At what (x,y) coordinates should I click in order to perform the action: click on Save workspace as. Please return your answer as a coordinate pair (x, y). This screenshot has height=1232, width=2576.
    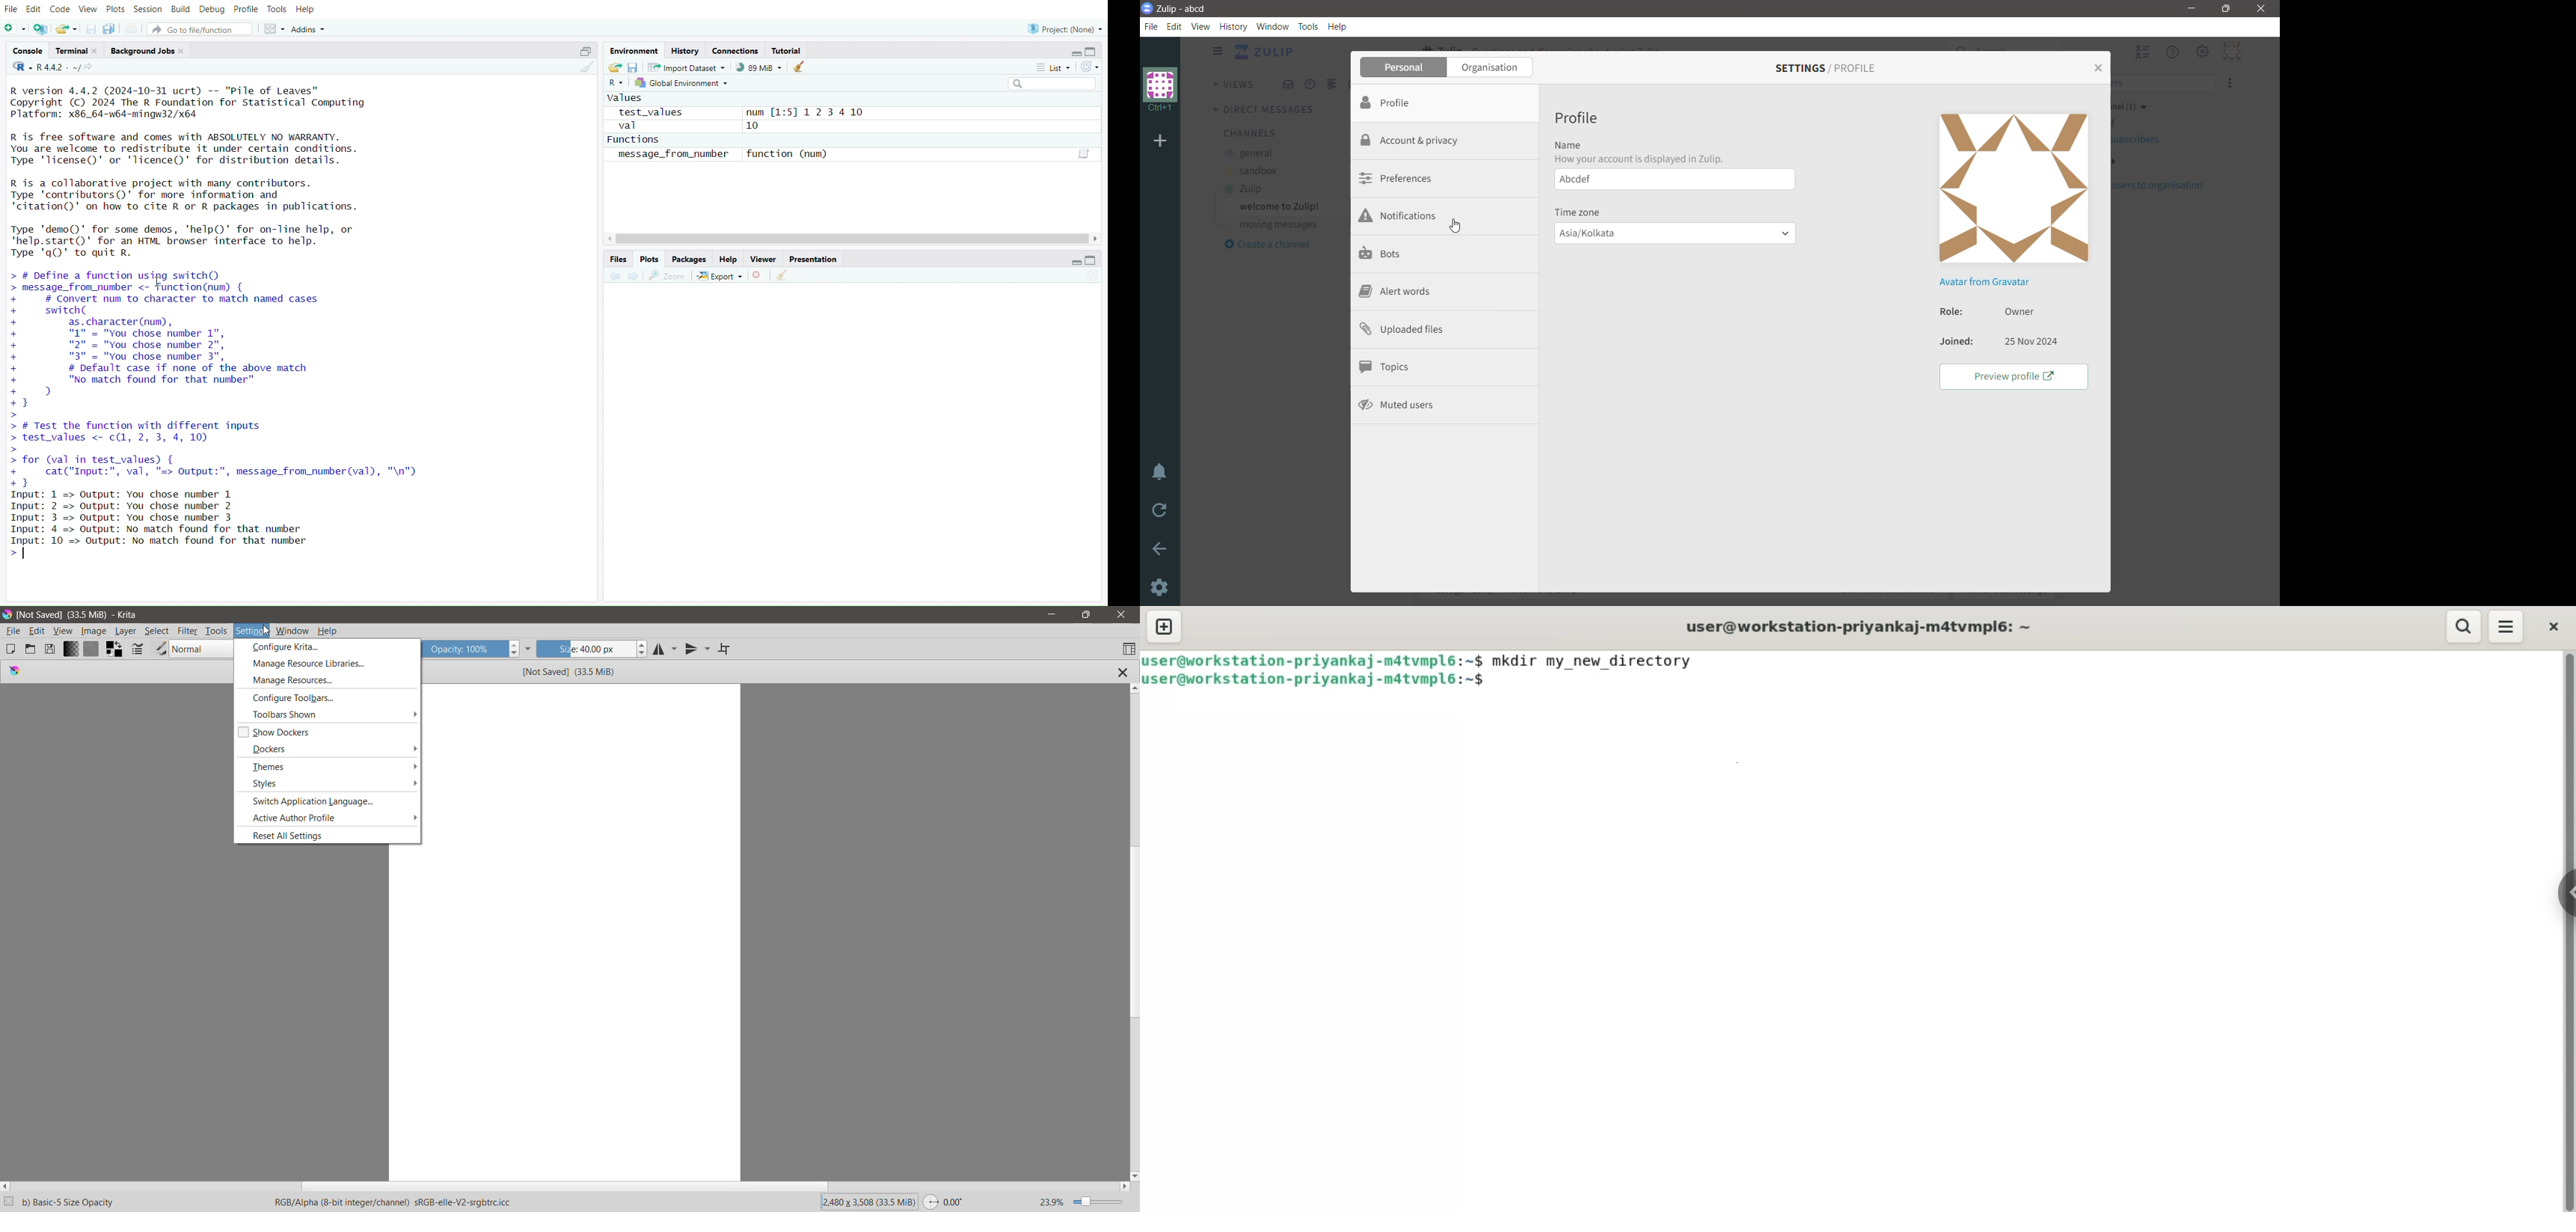
    Looking at the image, I should click on (634, 69).